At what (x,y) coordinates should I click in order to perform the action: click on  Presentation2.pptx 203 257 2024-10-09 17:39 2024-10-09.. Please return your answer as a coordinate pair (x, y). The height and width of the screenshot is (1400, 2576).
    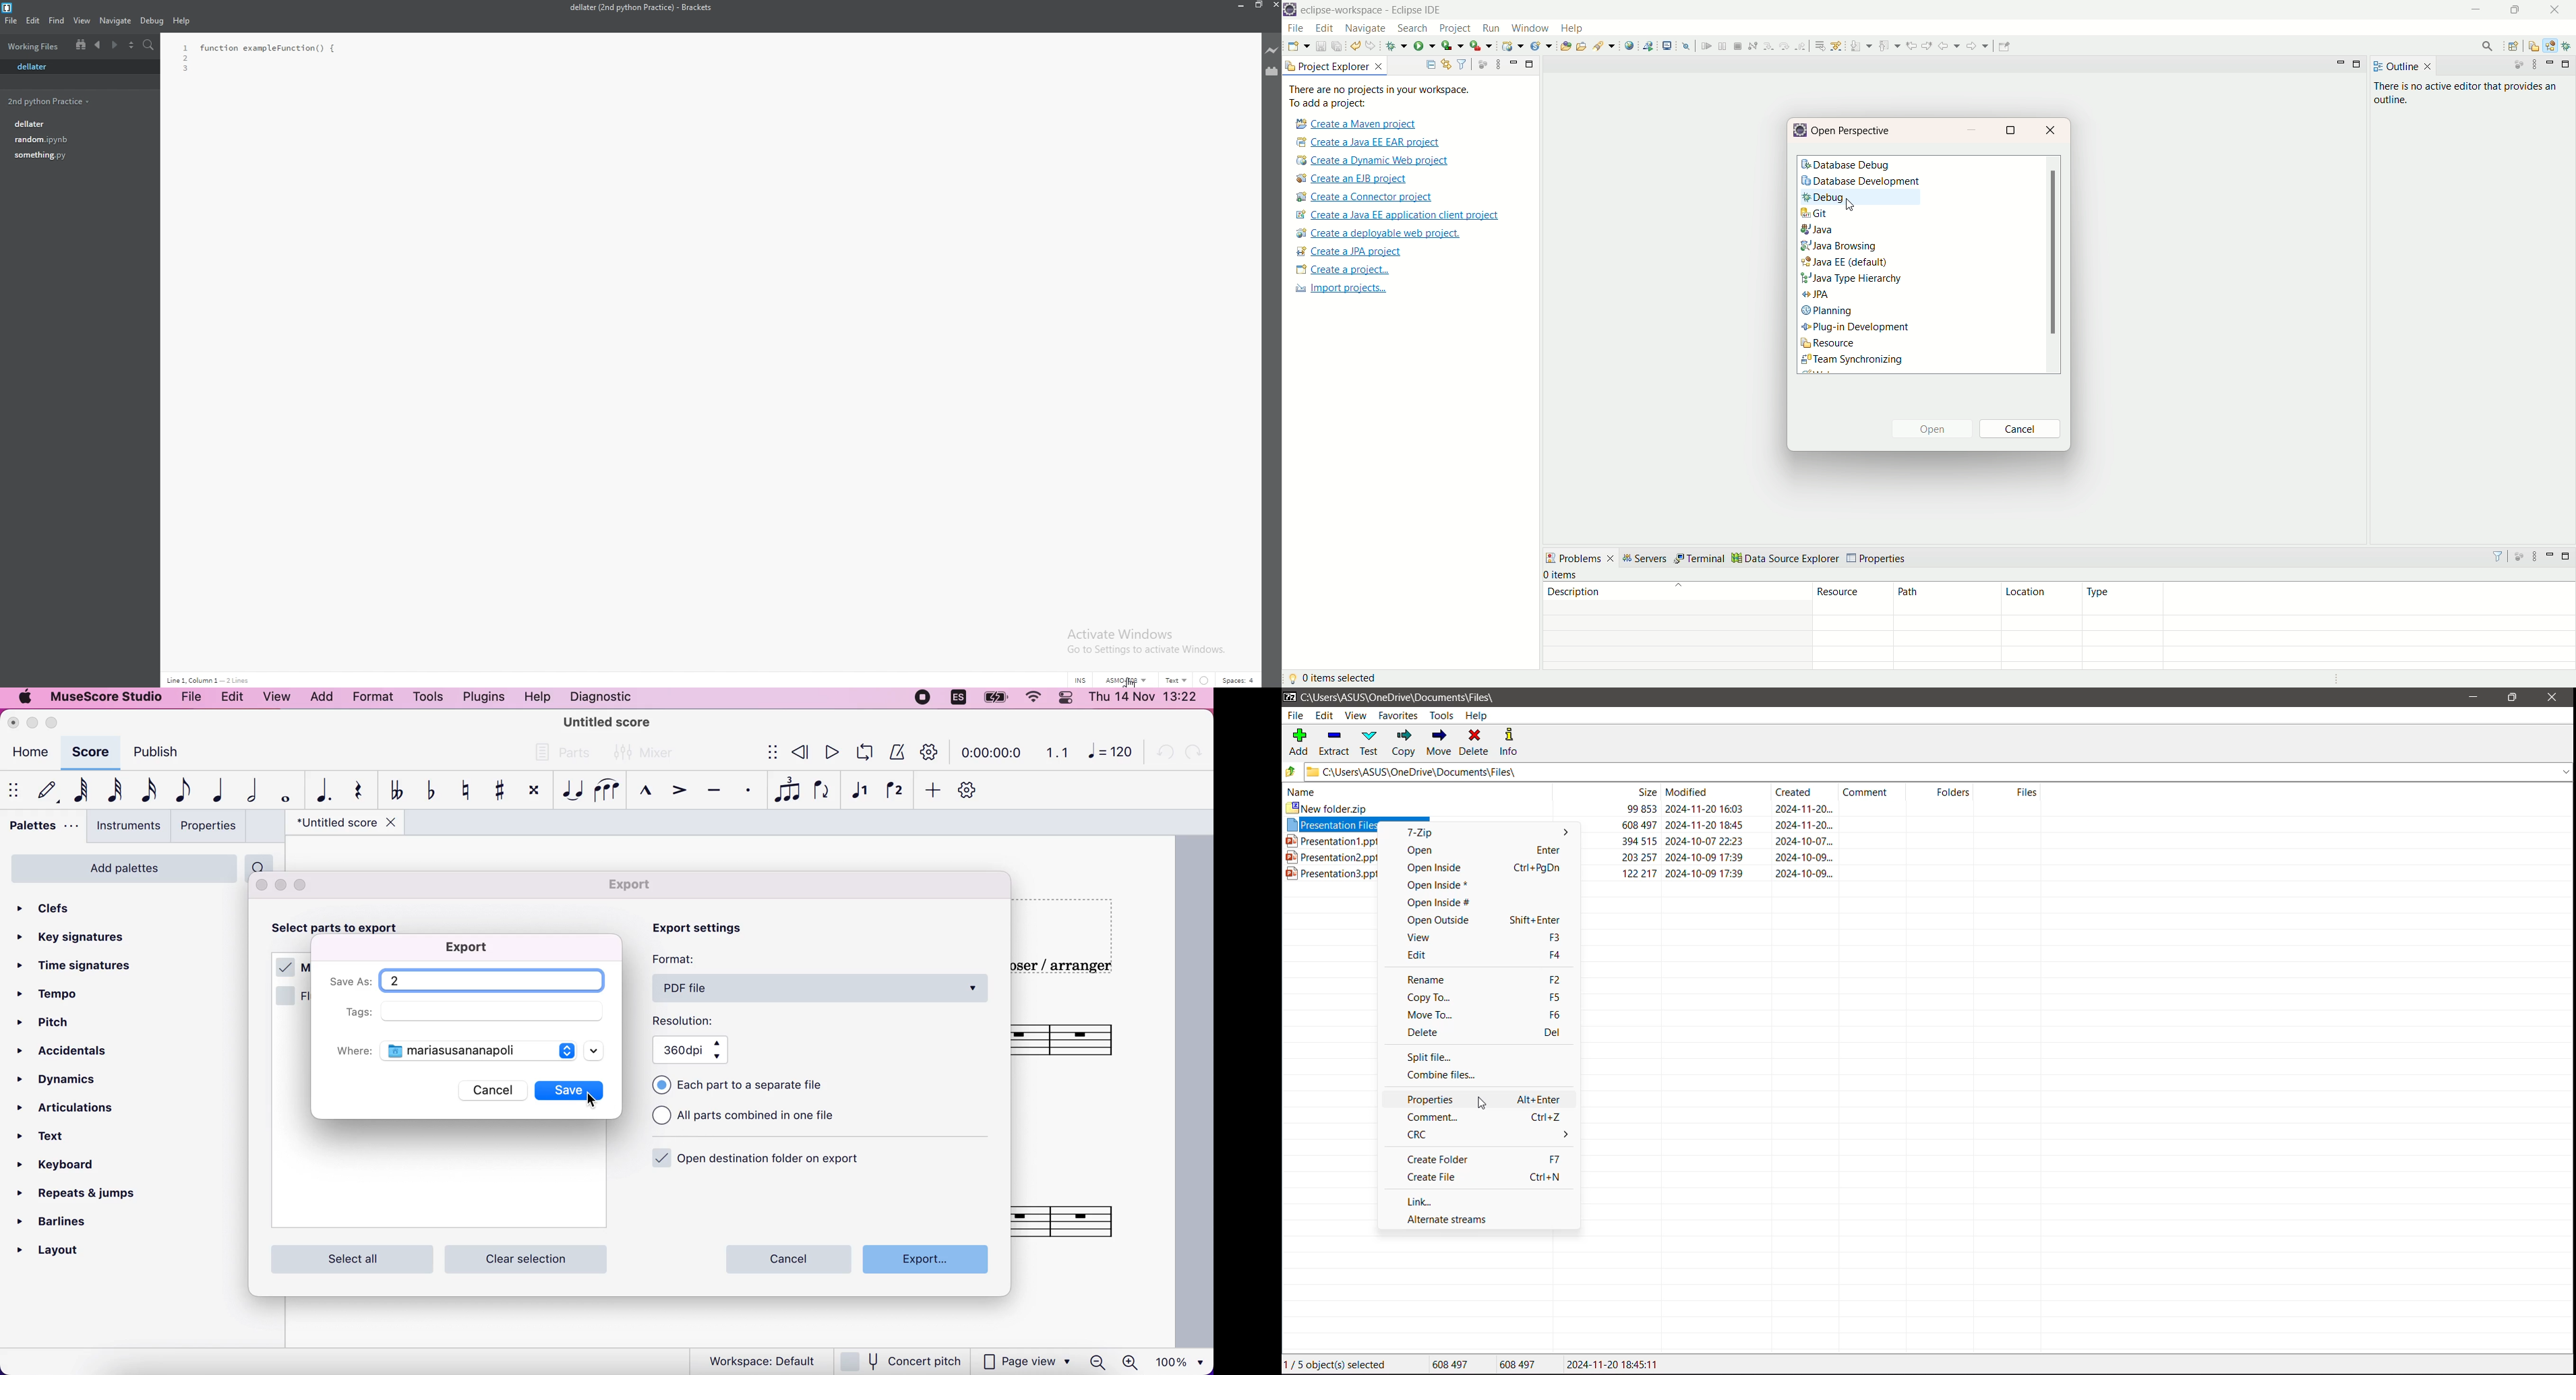
    Looking at the image, I should click on (1330, 858).